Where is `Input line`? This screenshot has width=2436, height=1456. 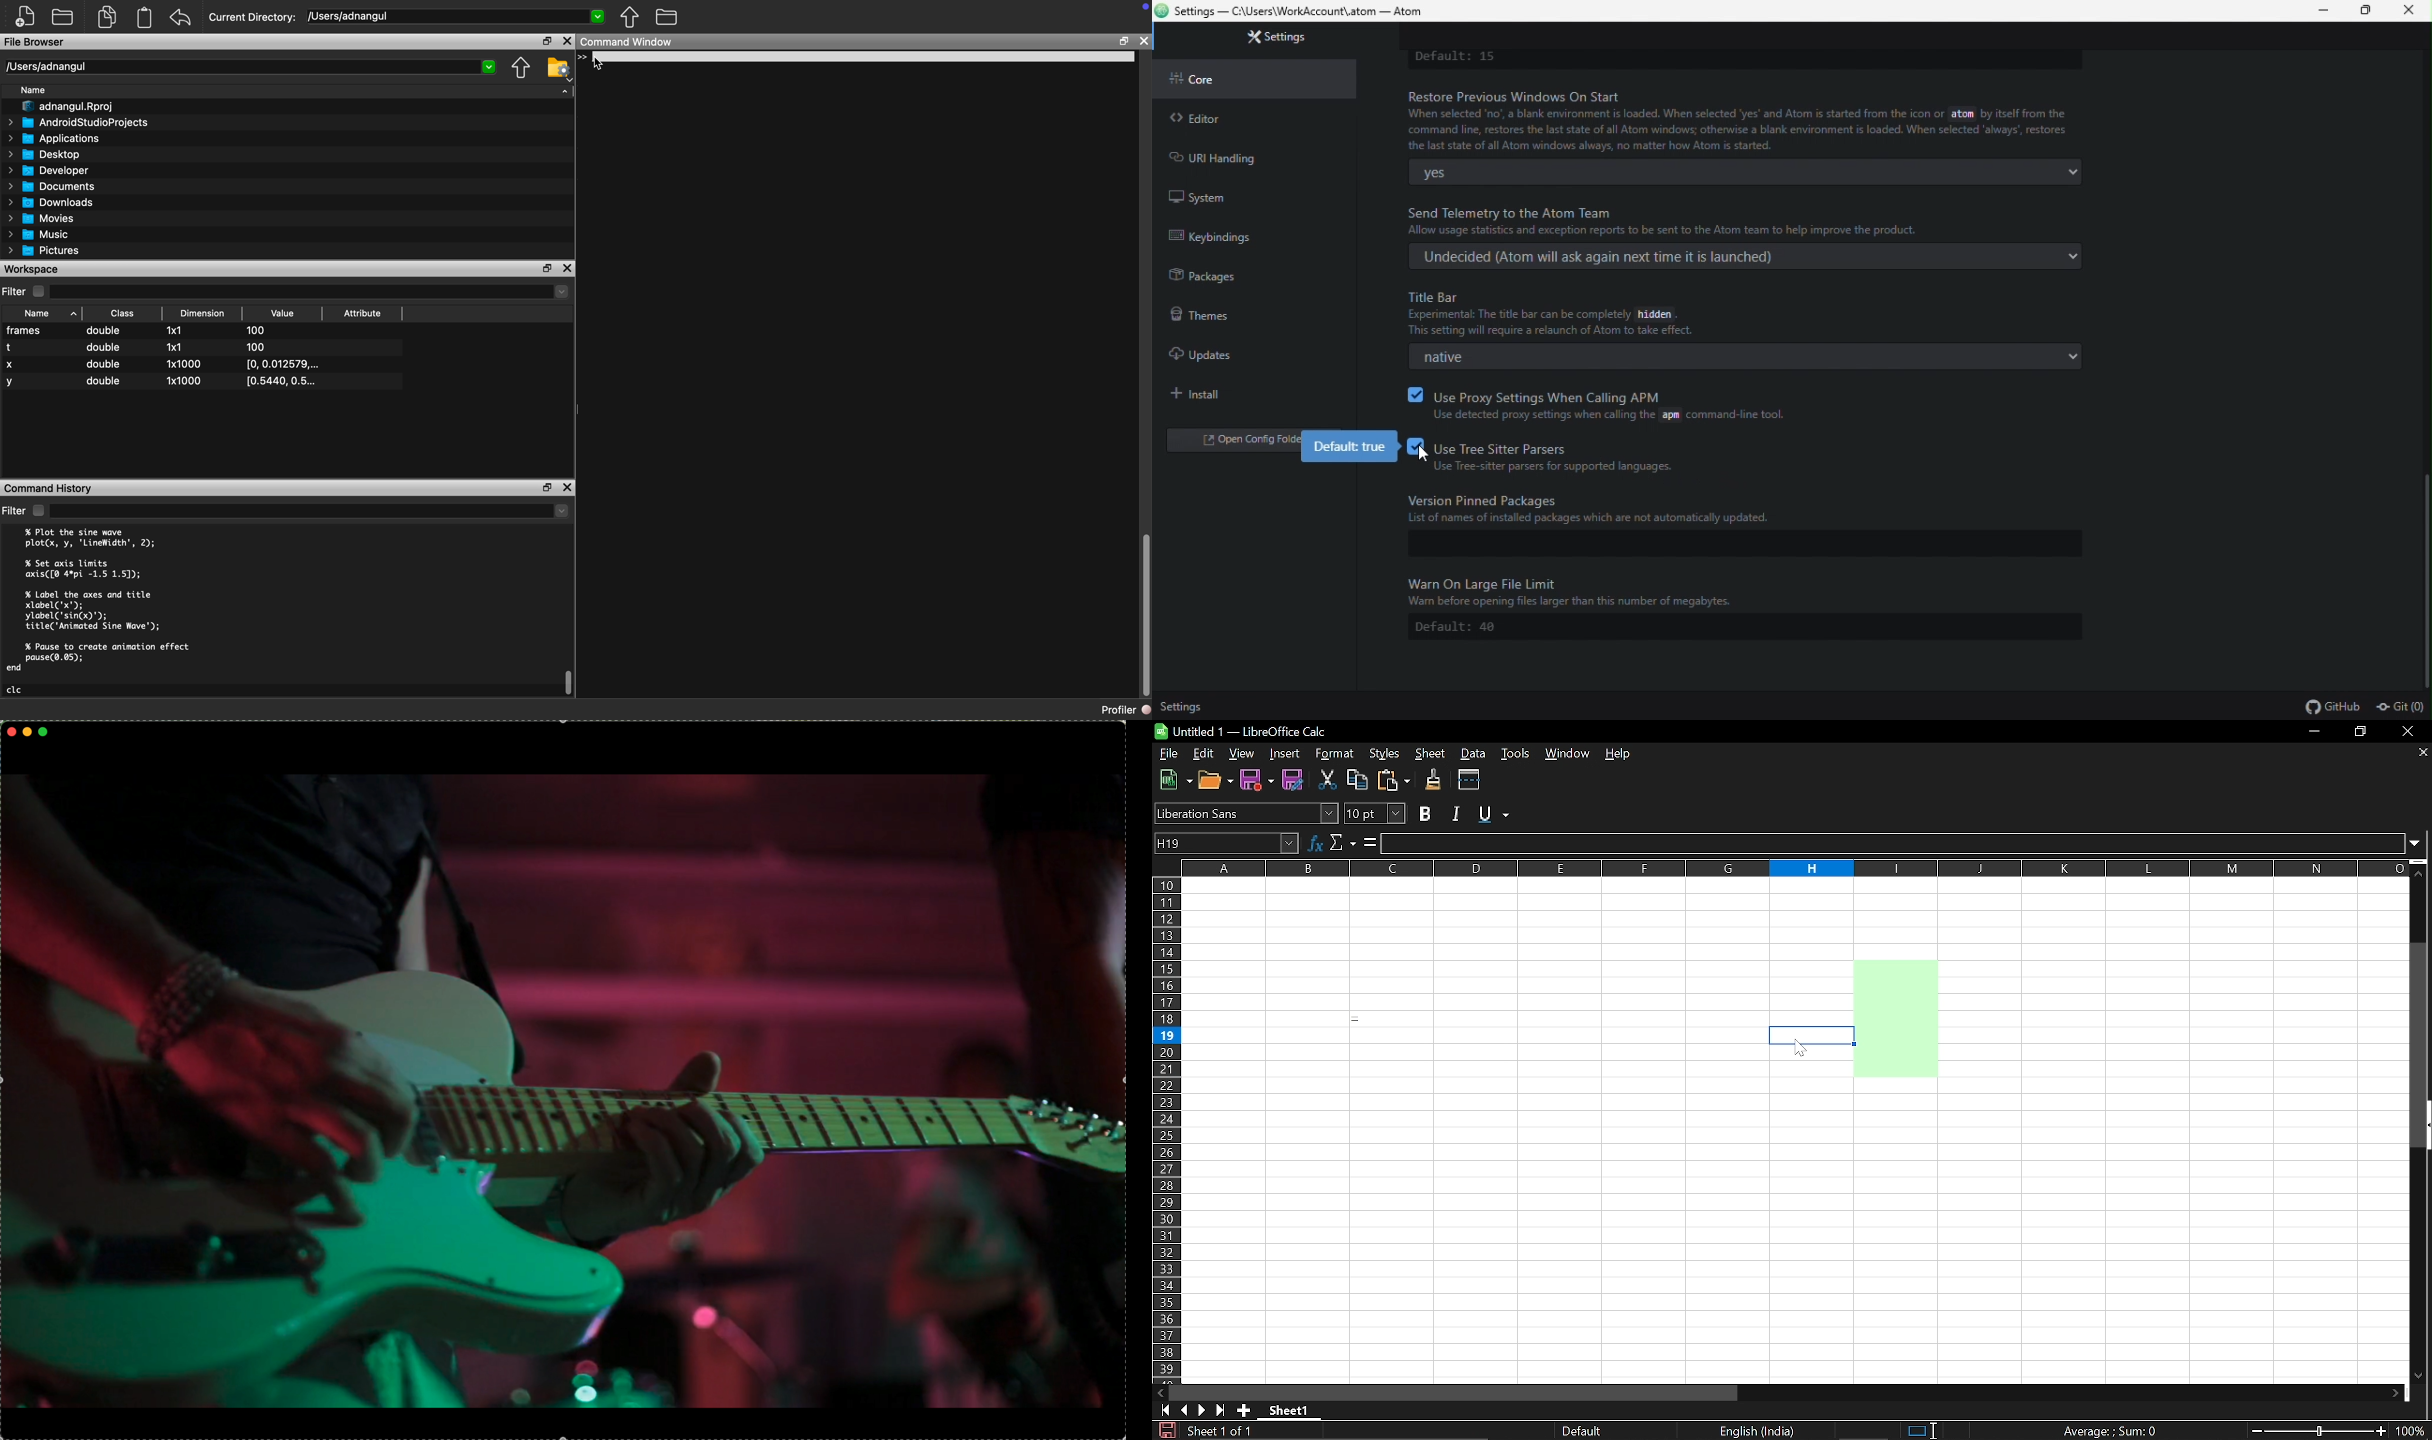 Input line is located at coordinates (1894, 844).